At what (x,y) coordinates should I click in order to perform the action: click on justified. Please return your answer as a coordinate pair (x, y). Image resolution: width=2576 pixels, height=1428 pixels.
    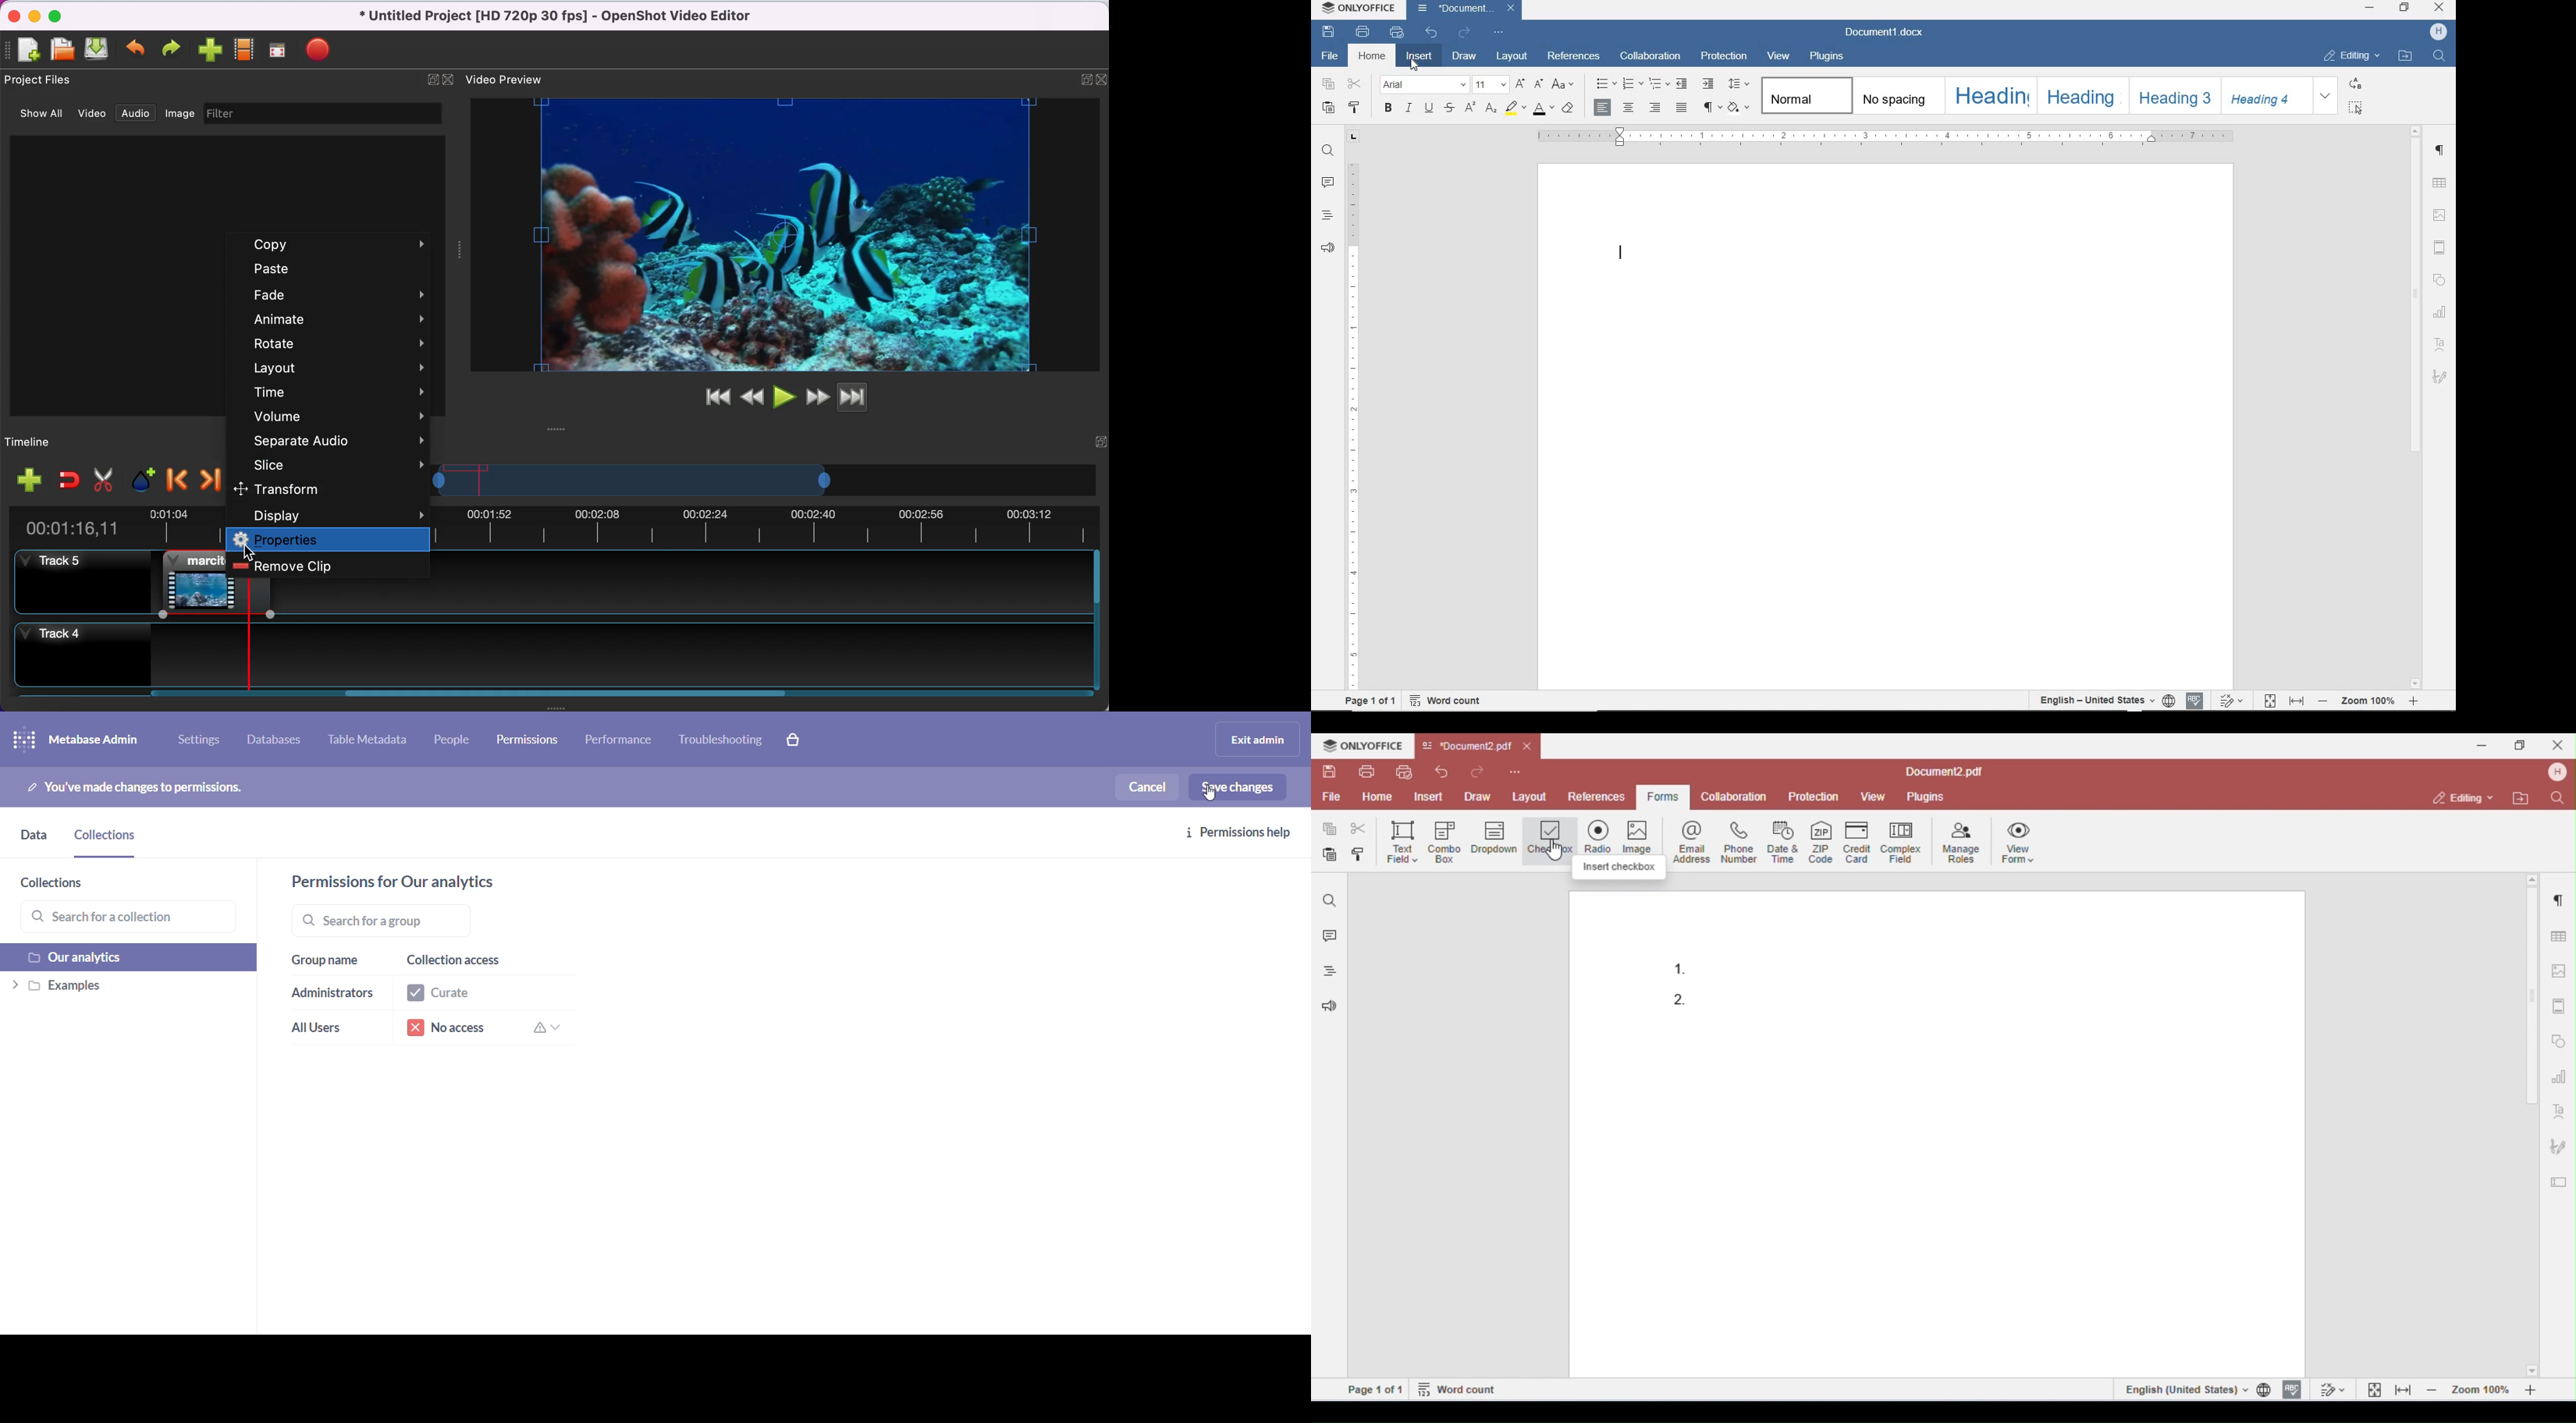
    Looking at the image, I should click on (1682, 108).